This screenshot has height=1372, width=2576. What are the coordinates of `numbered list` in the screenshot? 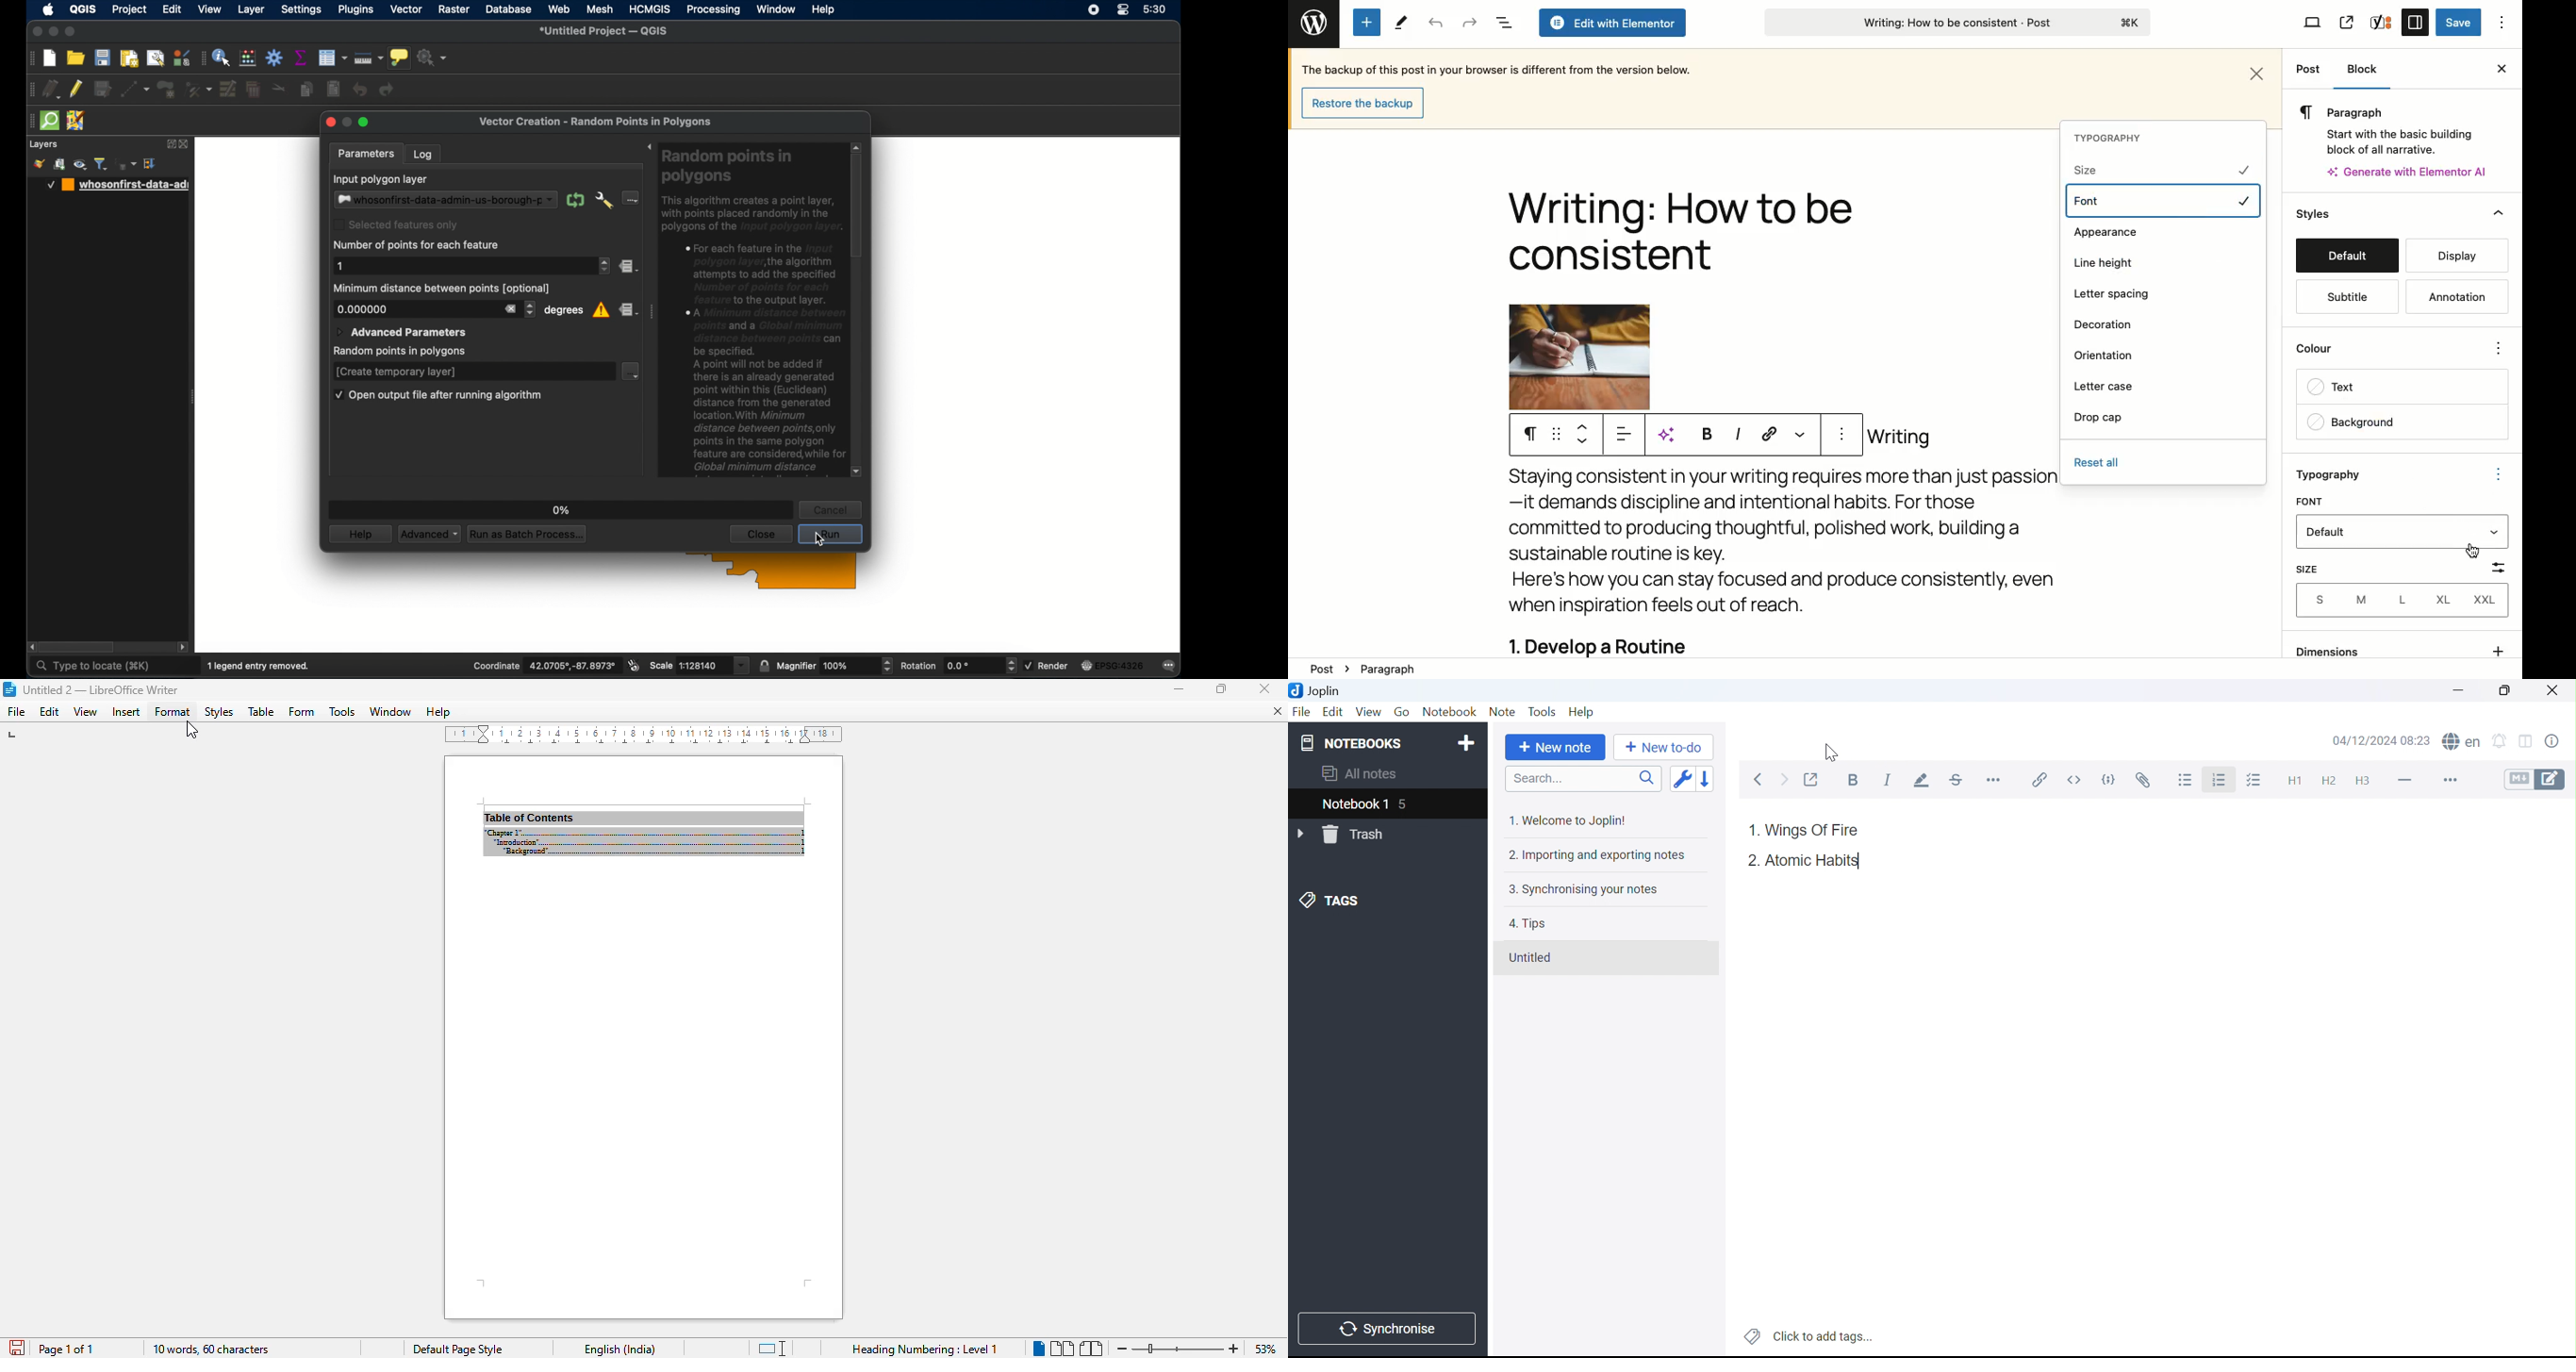 It's located at (2223, 782).